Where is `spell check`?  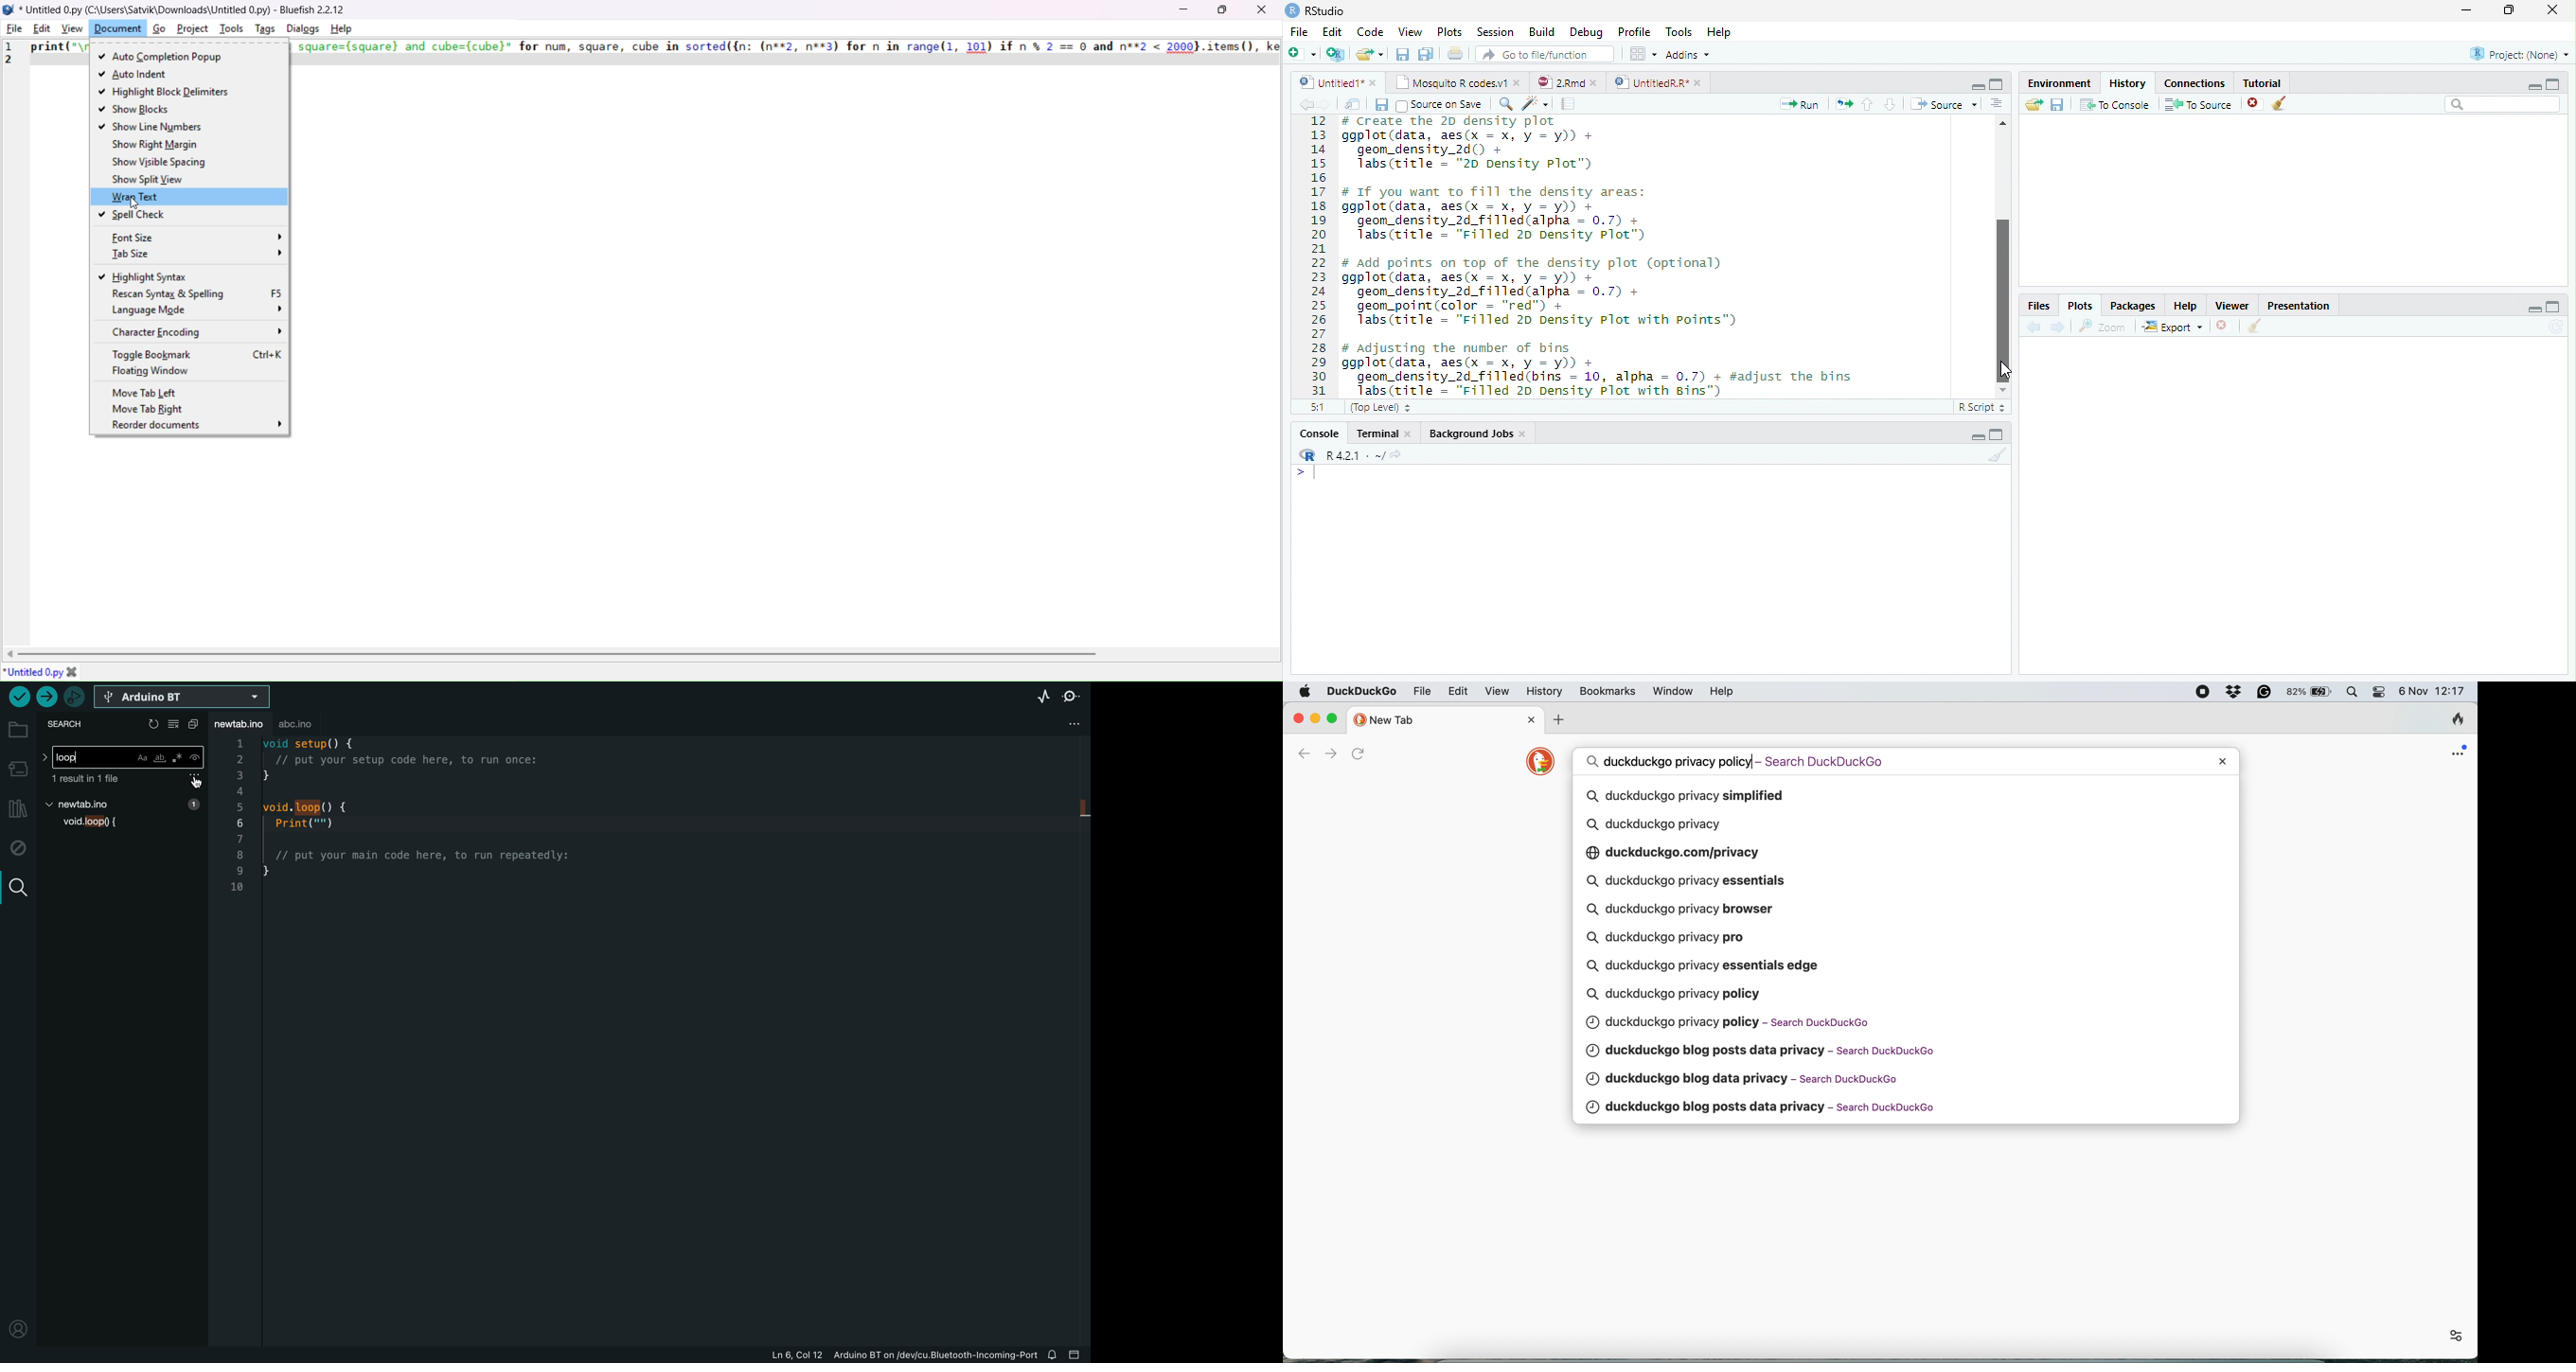
spell check is located at coordinates (130, 214).